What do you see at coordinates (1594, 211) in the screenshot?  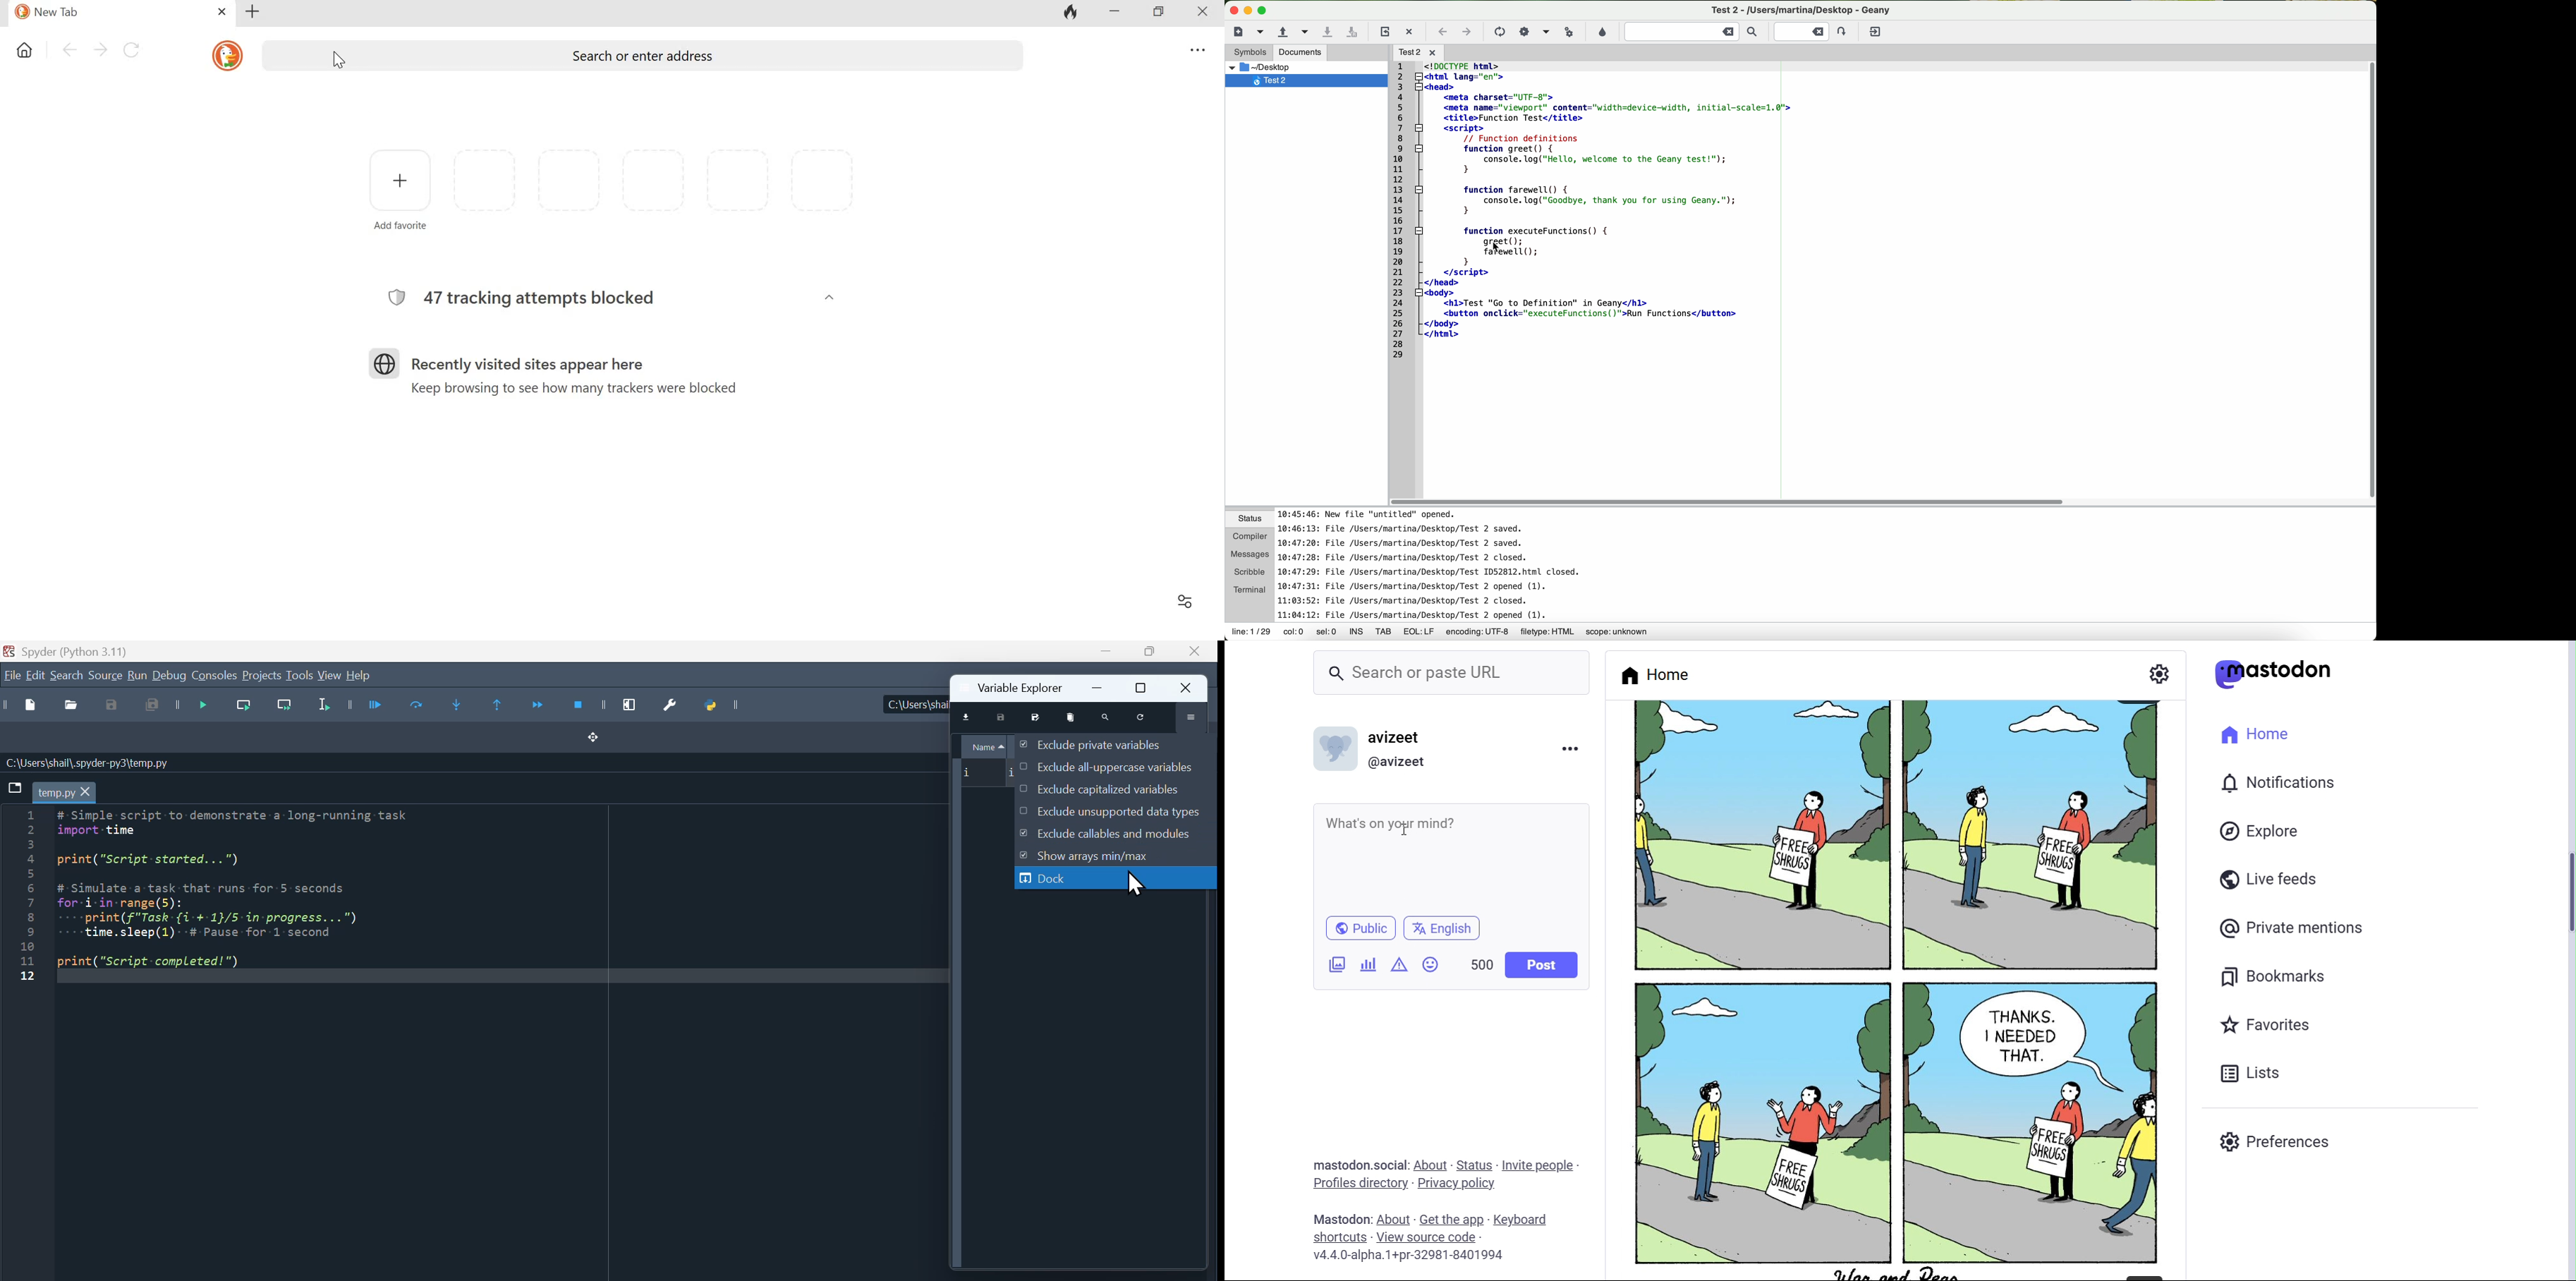 I see `code block` at bounding box center [1594, 211].